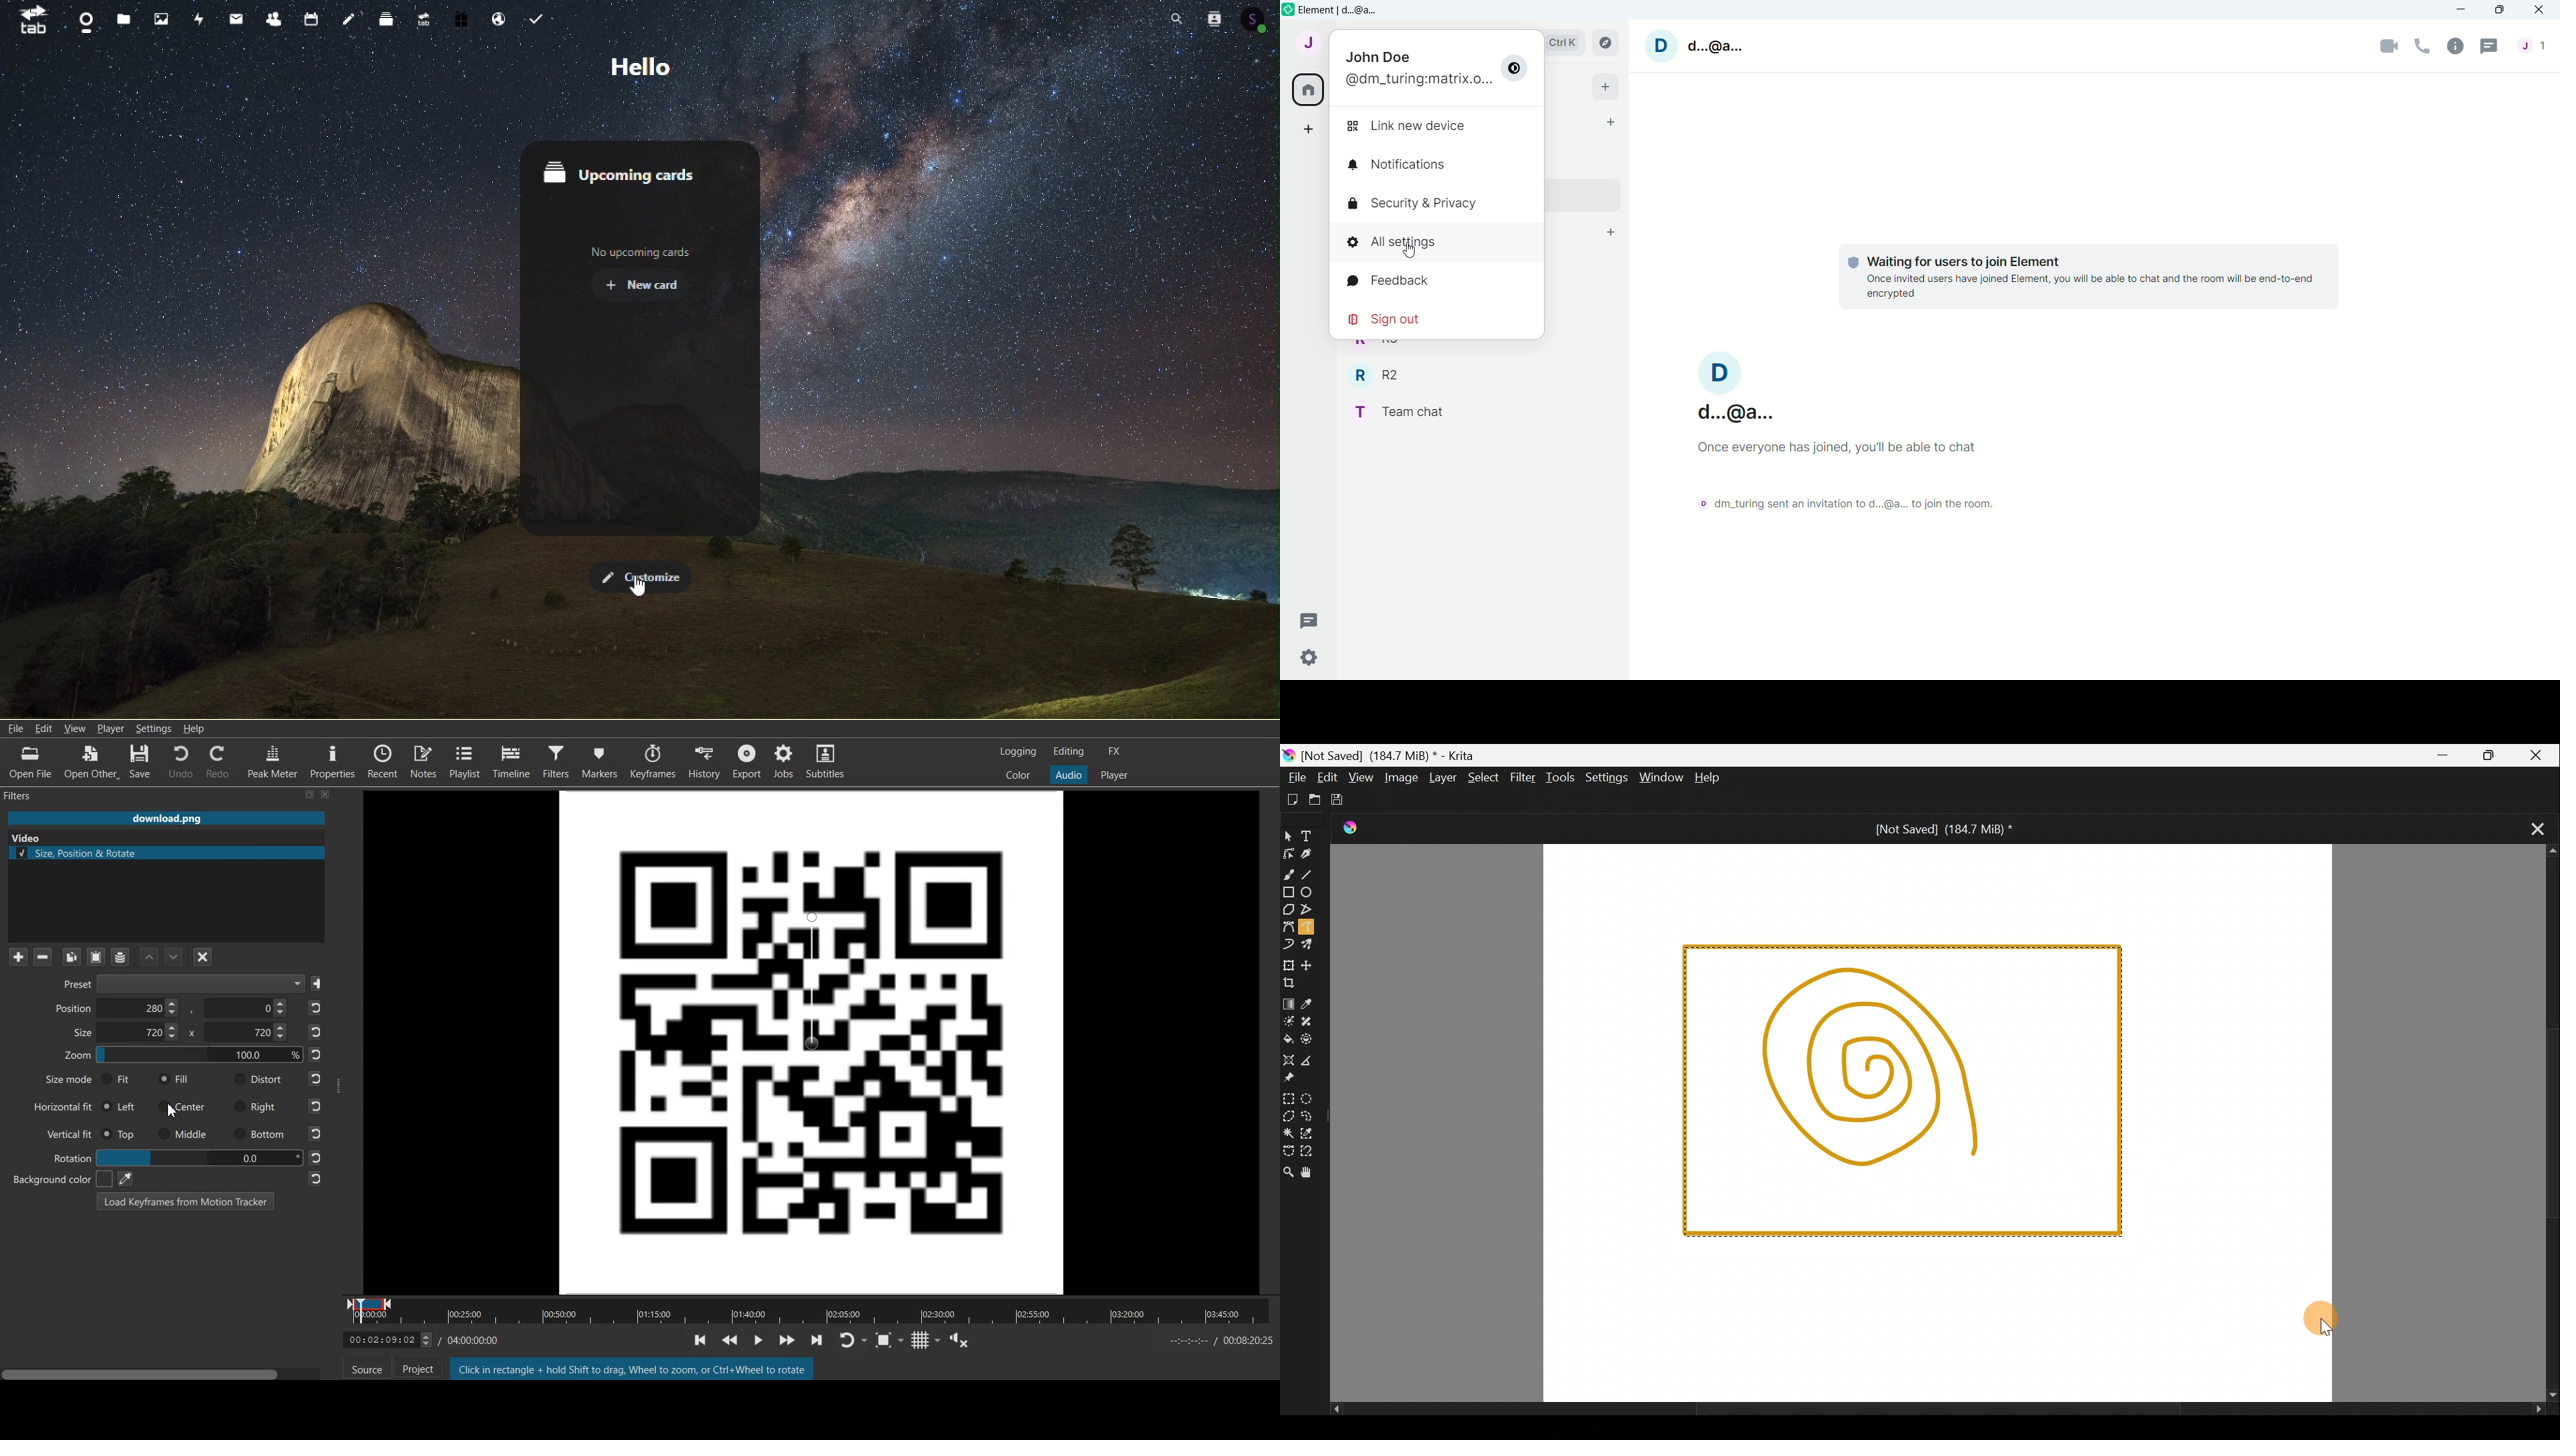 The image size is (2576, 1456). I want to click on Voice call, so click(2425, 44).